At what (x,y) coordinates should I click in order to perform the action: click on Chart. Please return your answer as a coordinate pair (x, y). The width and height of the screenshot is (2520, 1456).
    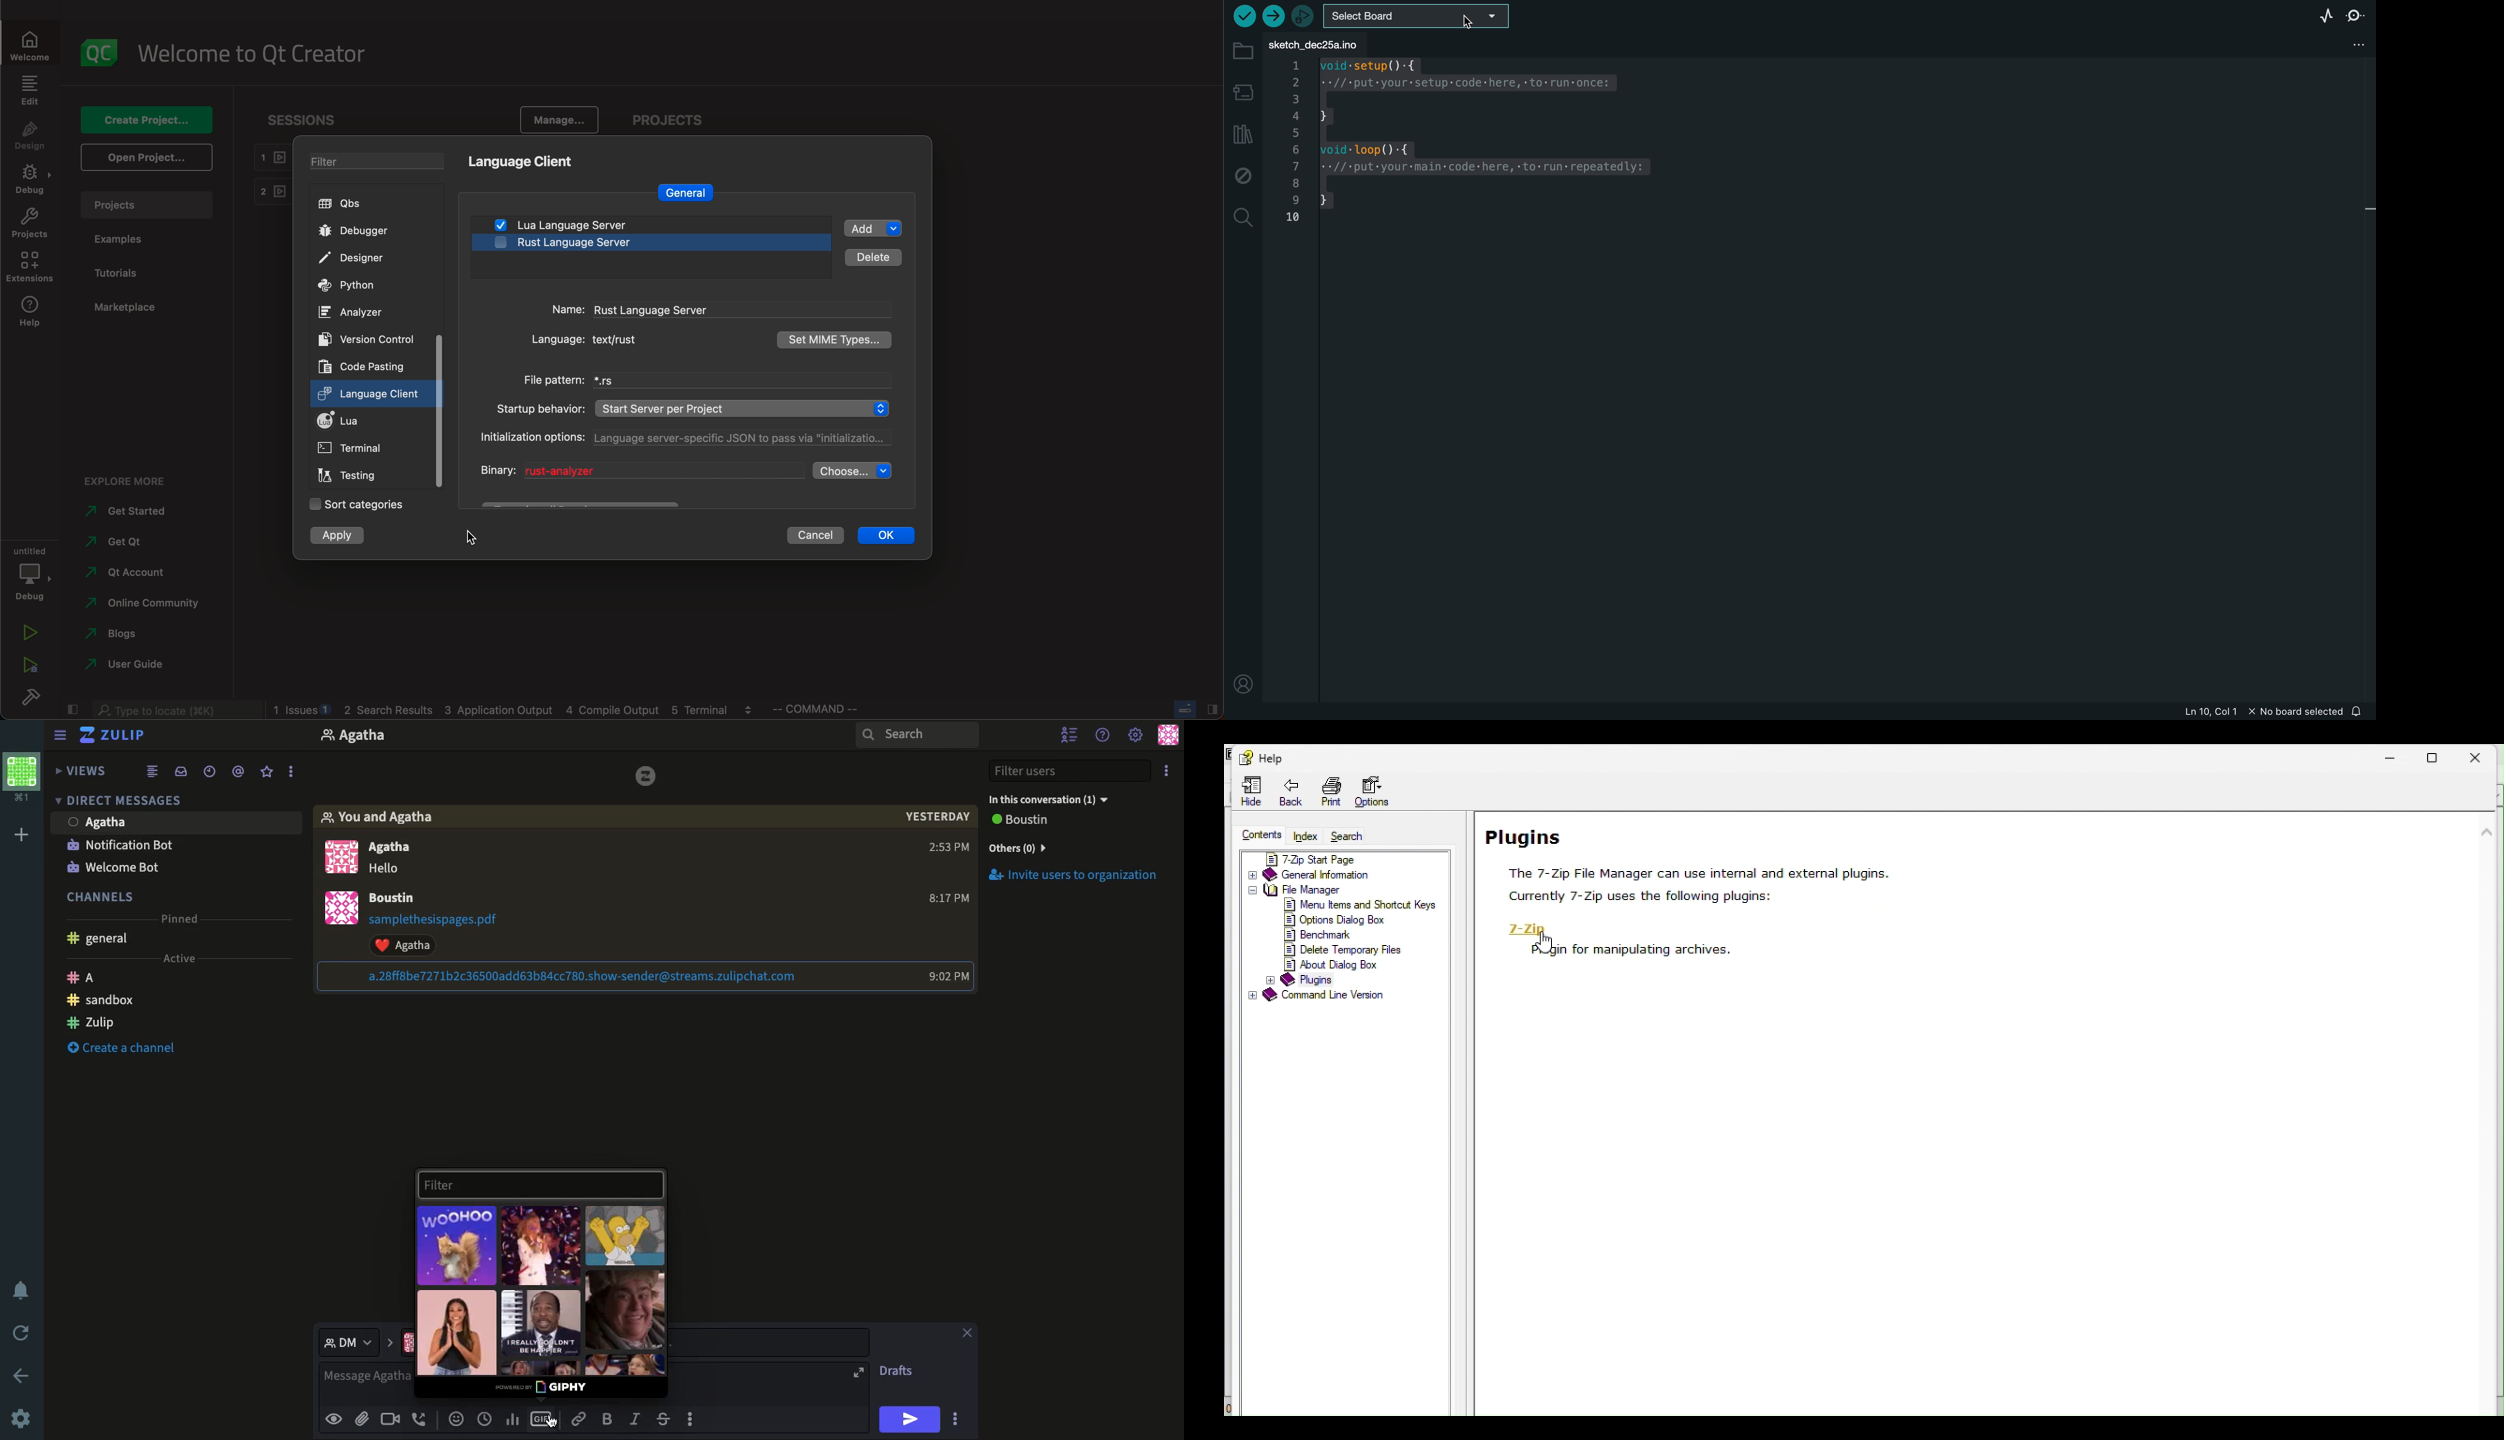
    Looking at the image, I should click on (512, 1419).